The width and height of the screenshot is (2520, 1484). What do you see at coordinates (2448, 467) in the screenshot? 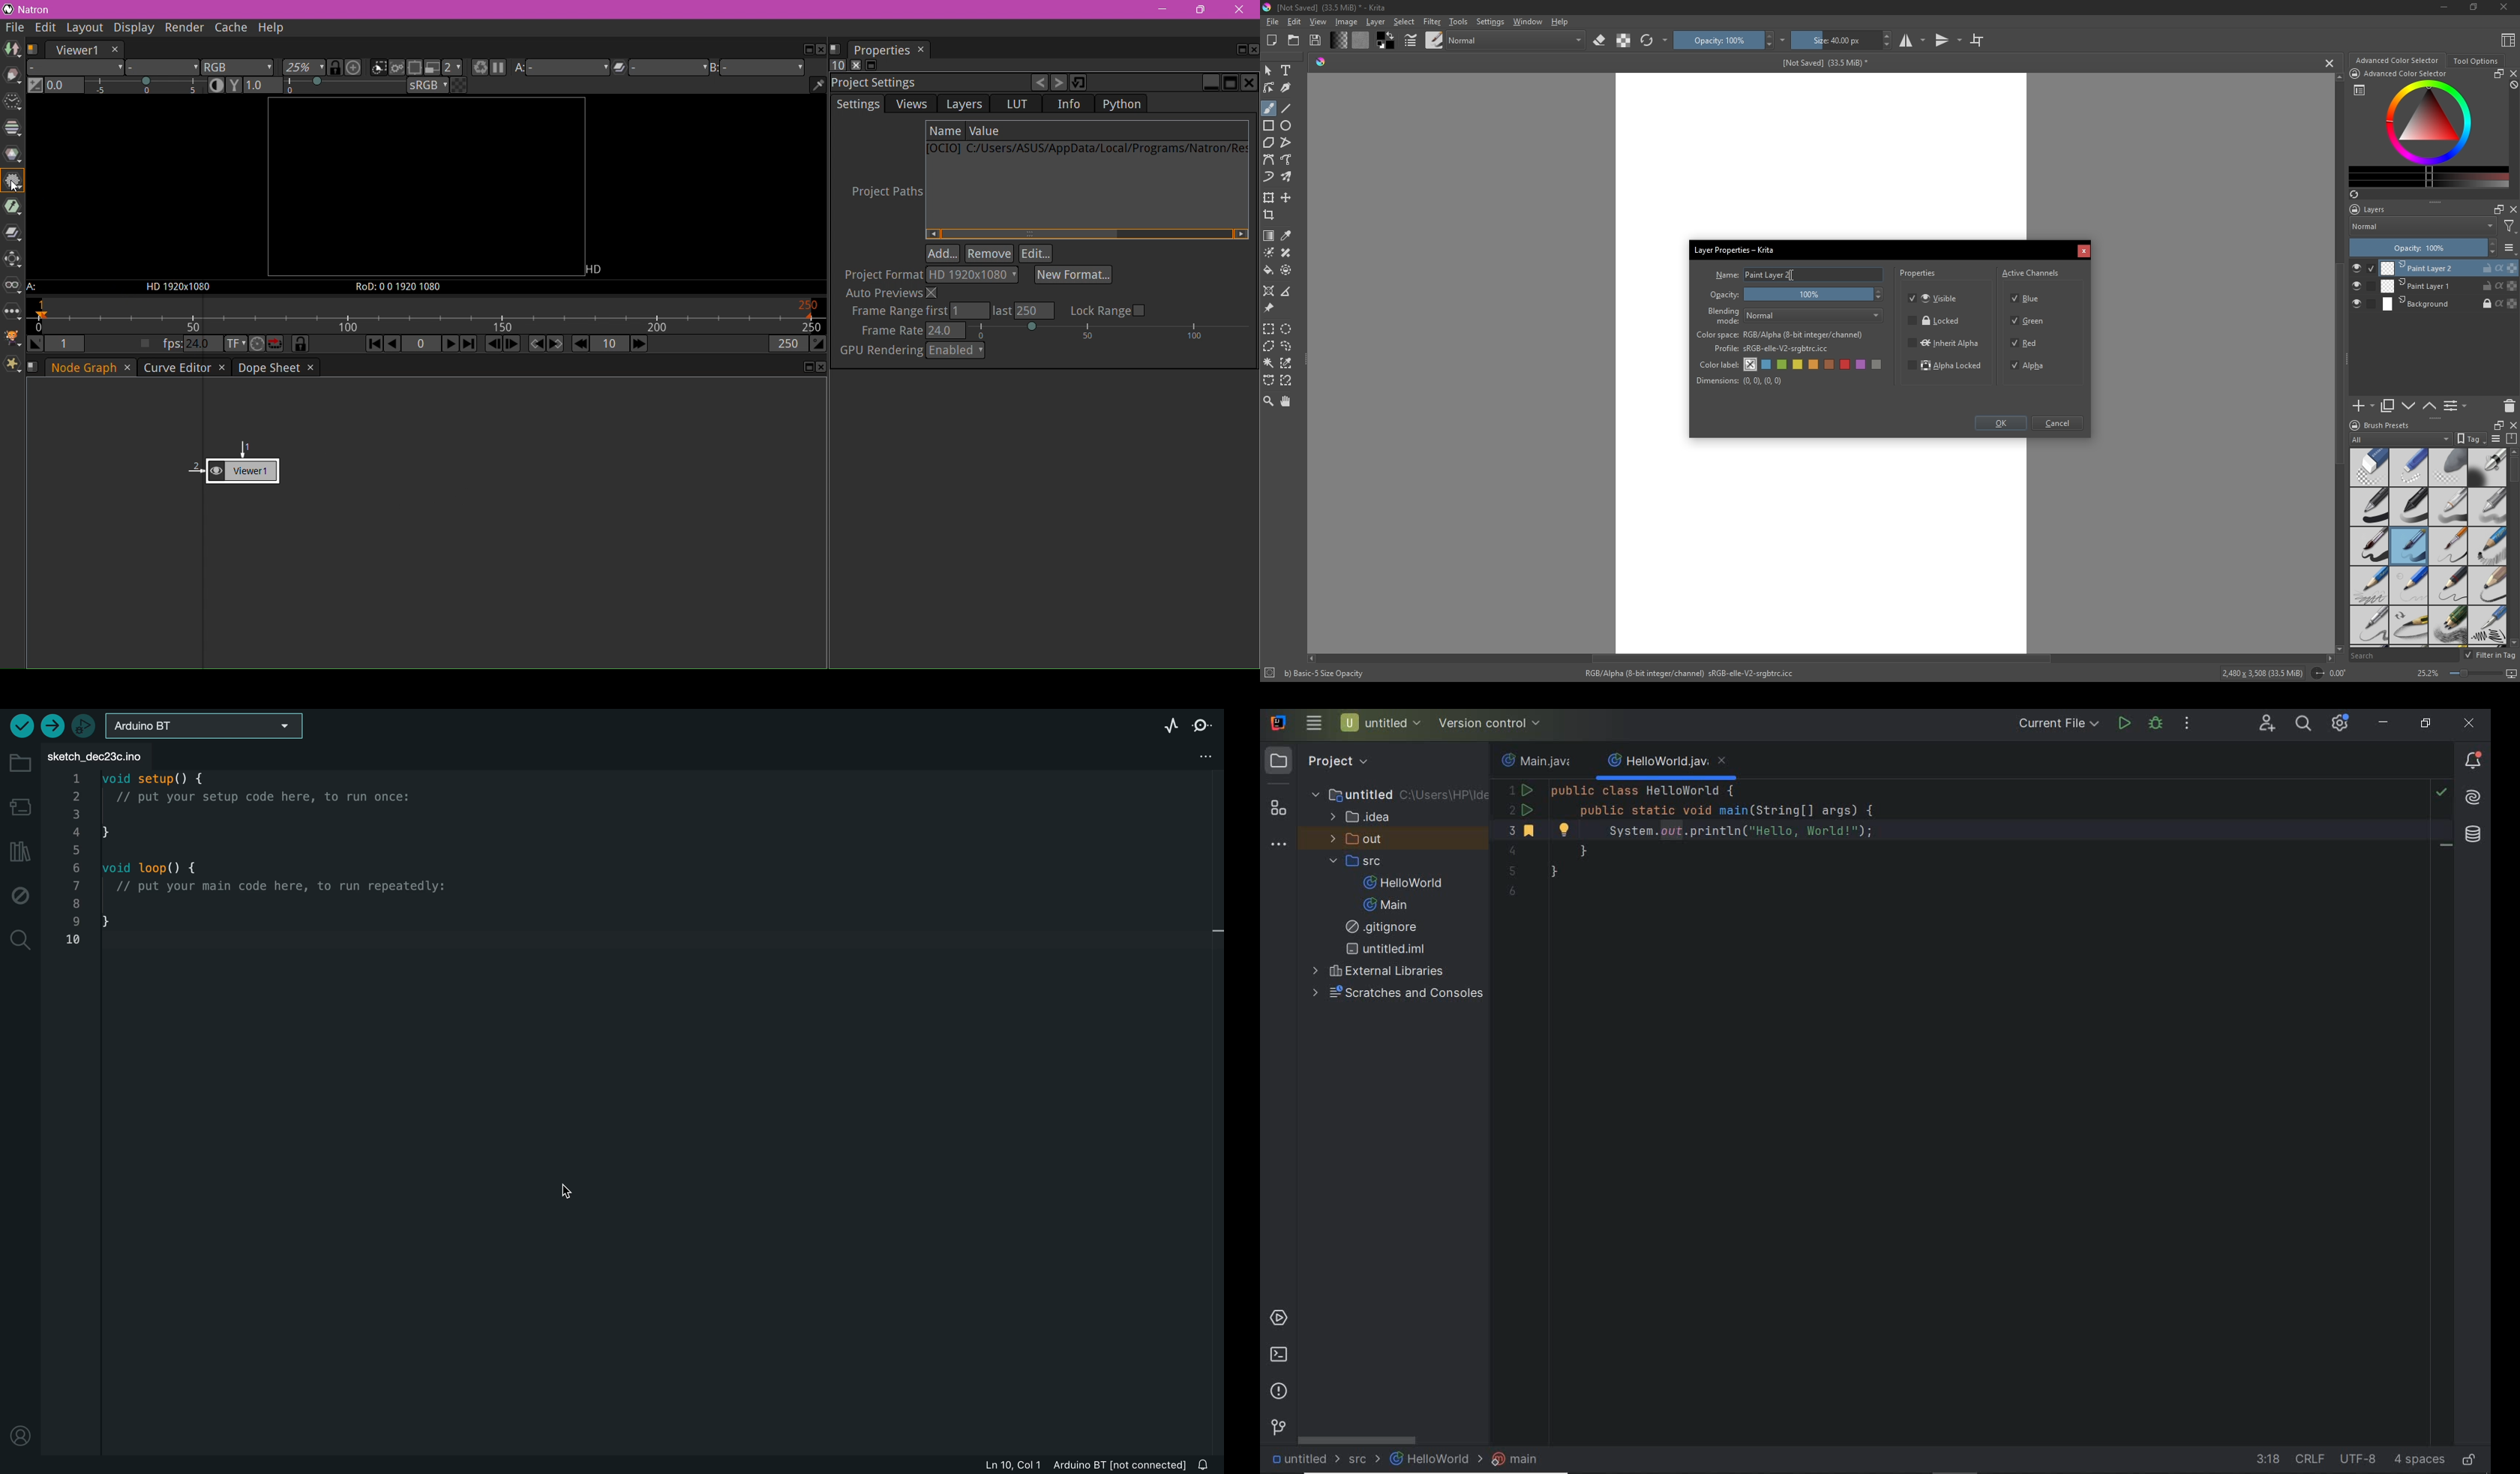
I see `soft eraser` at bounding box center [2448, 467].